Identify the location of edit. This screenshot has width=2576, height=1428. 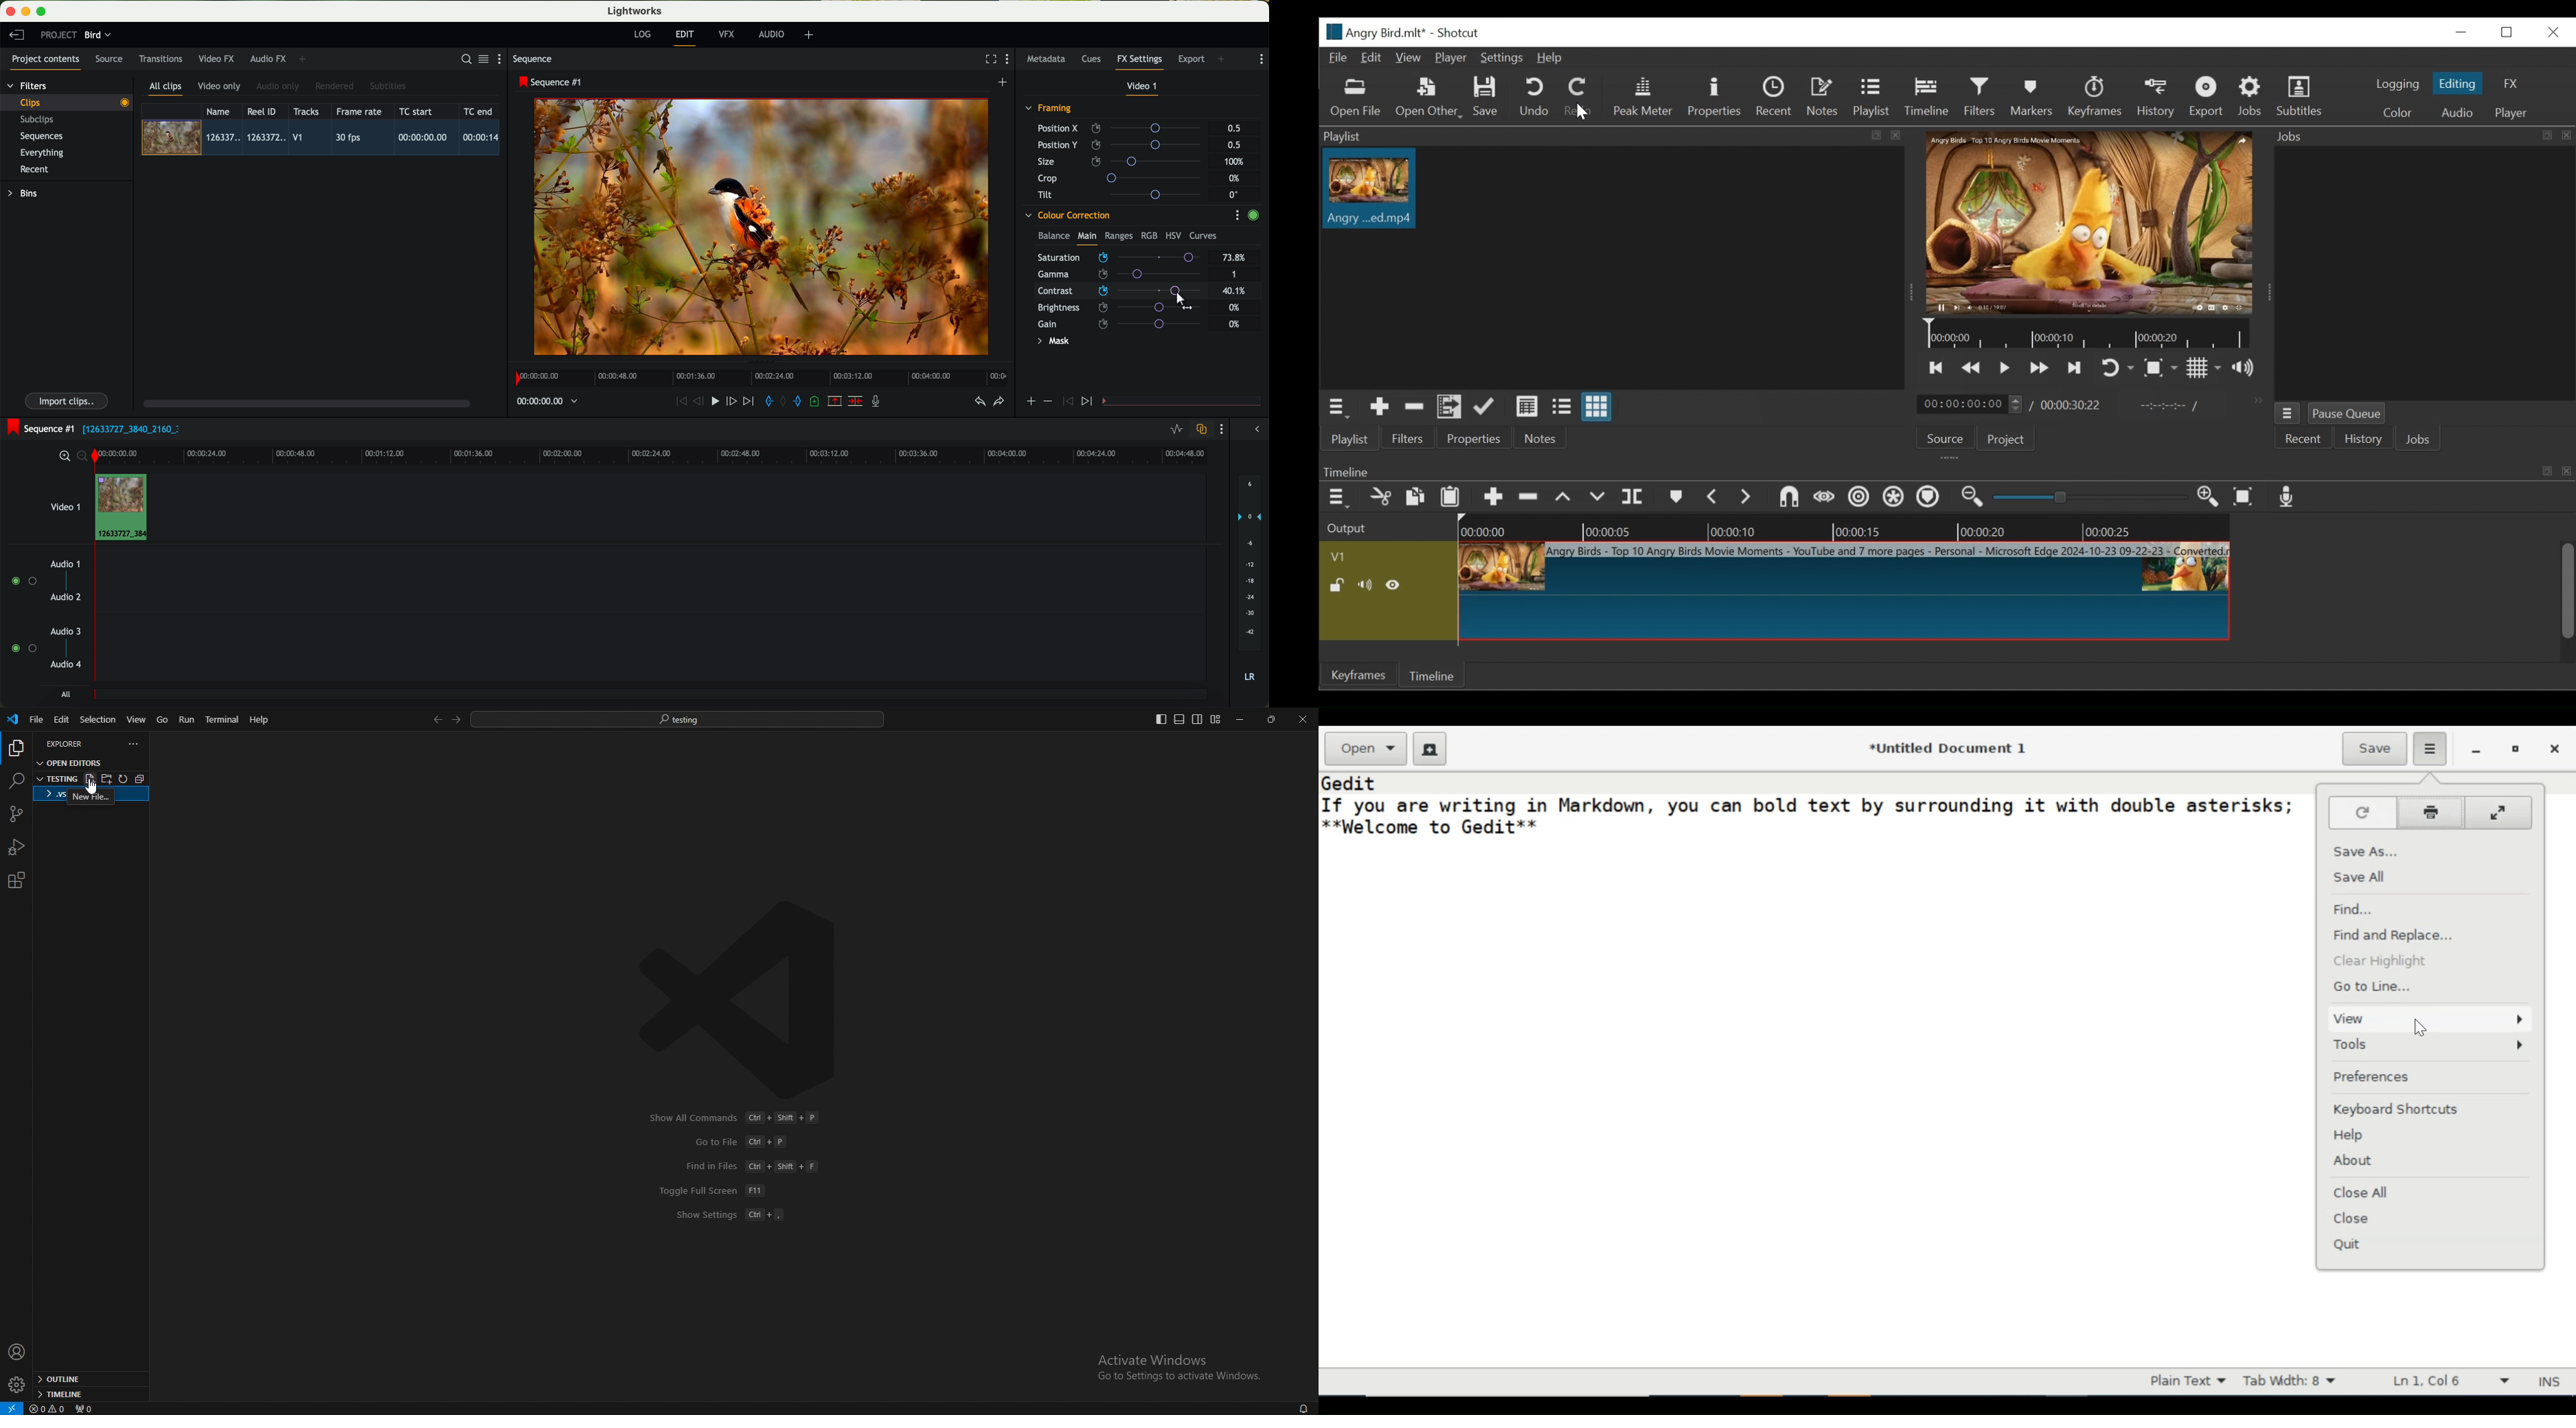
(60, 720).